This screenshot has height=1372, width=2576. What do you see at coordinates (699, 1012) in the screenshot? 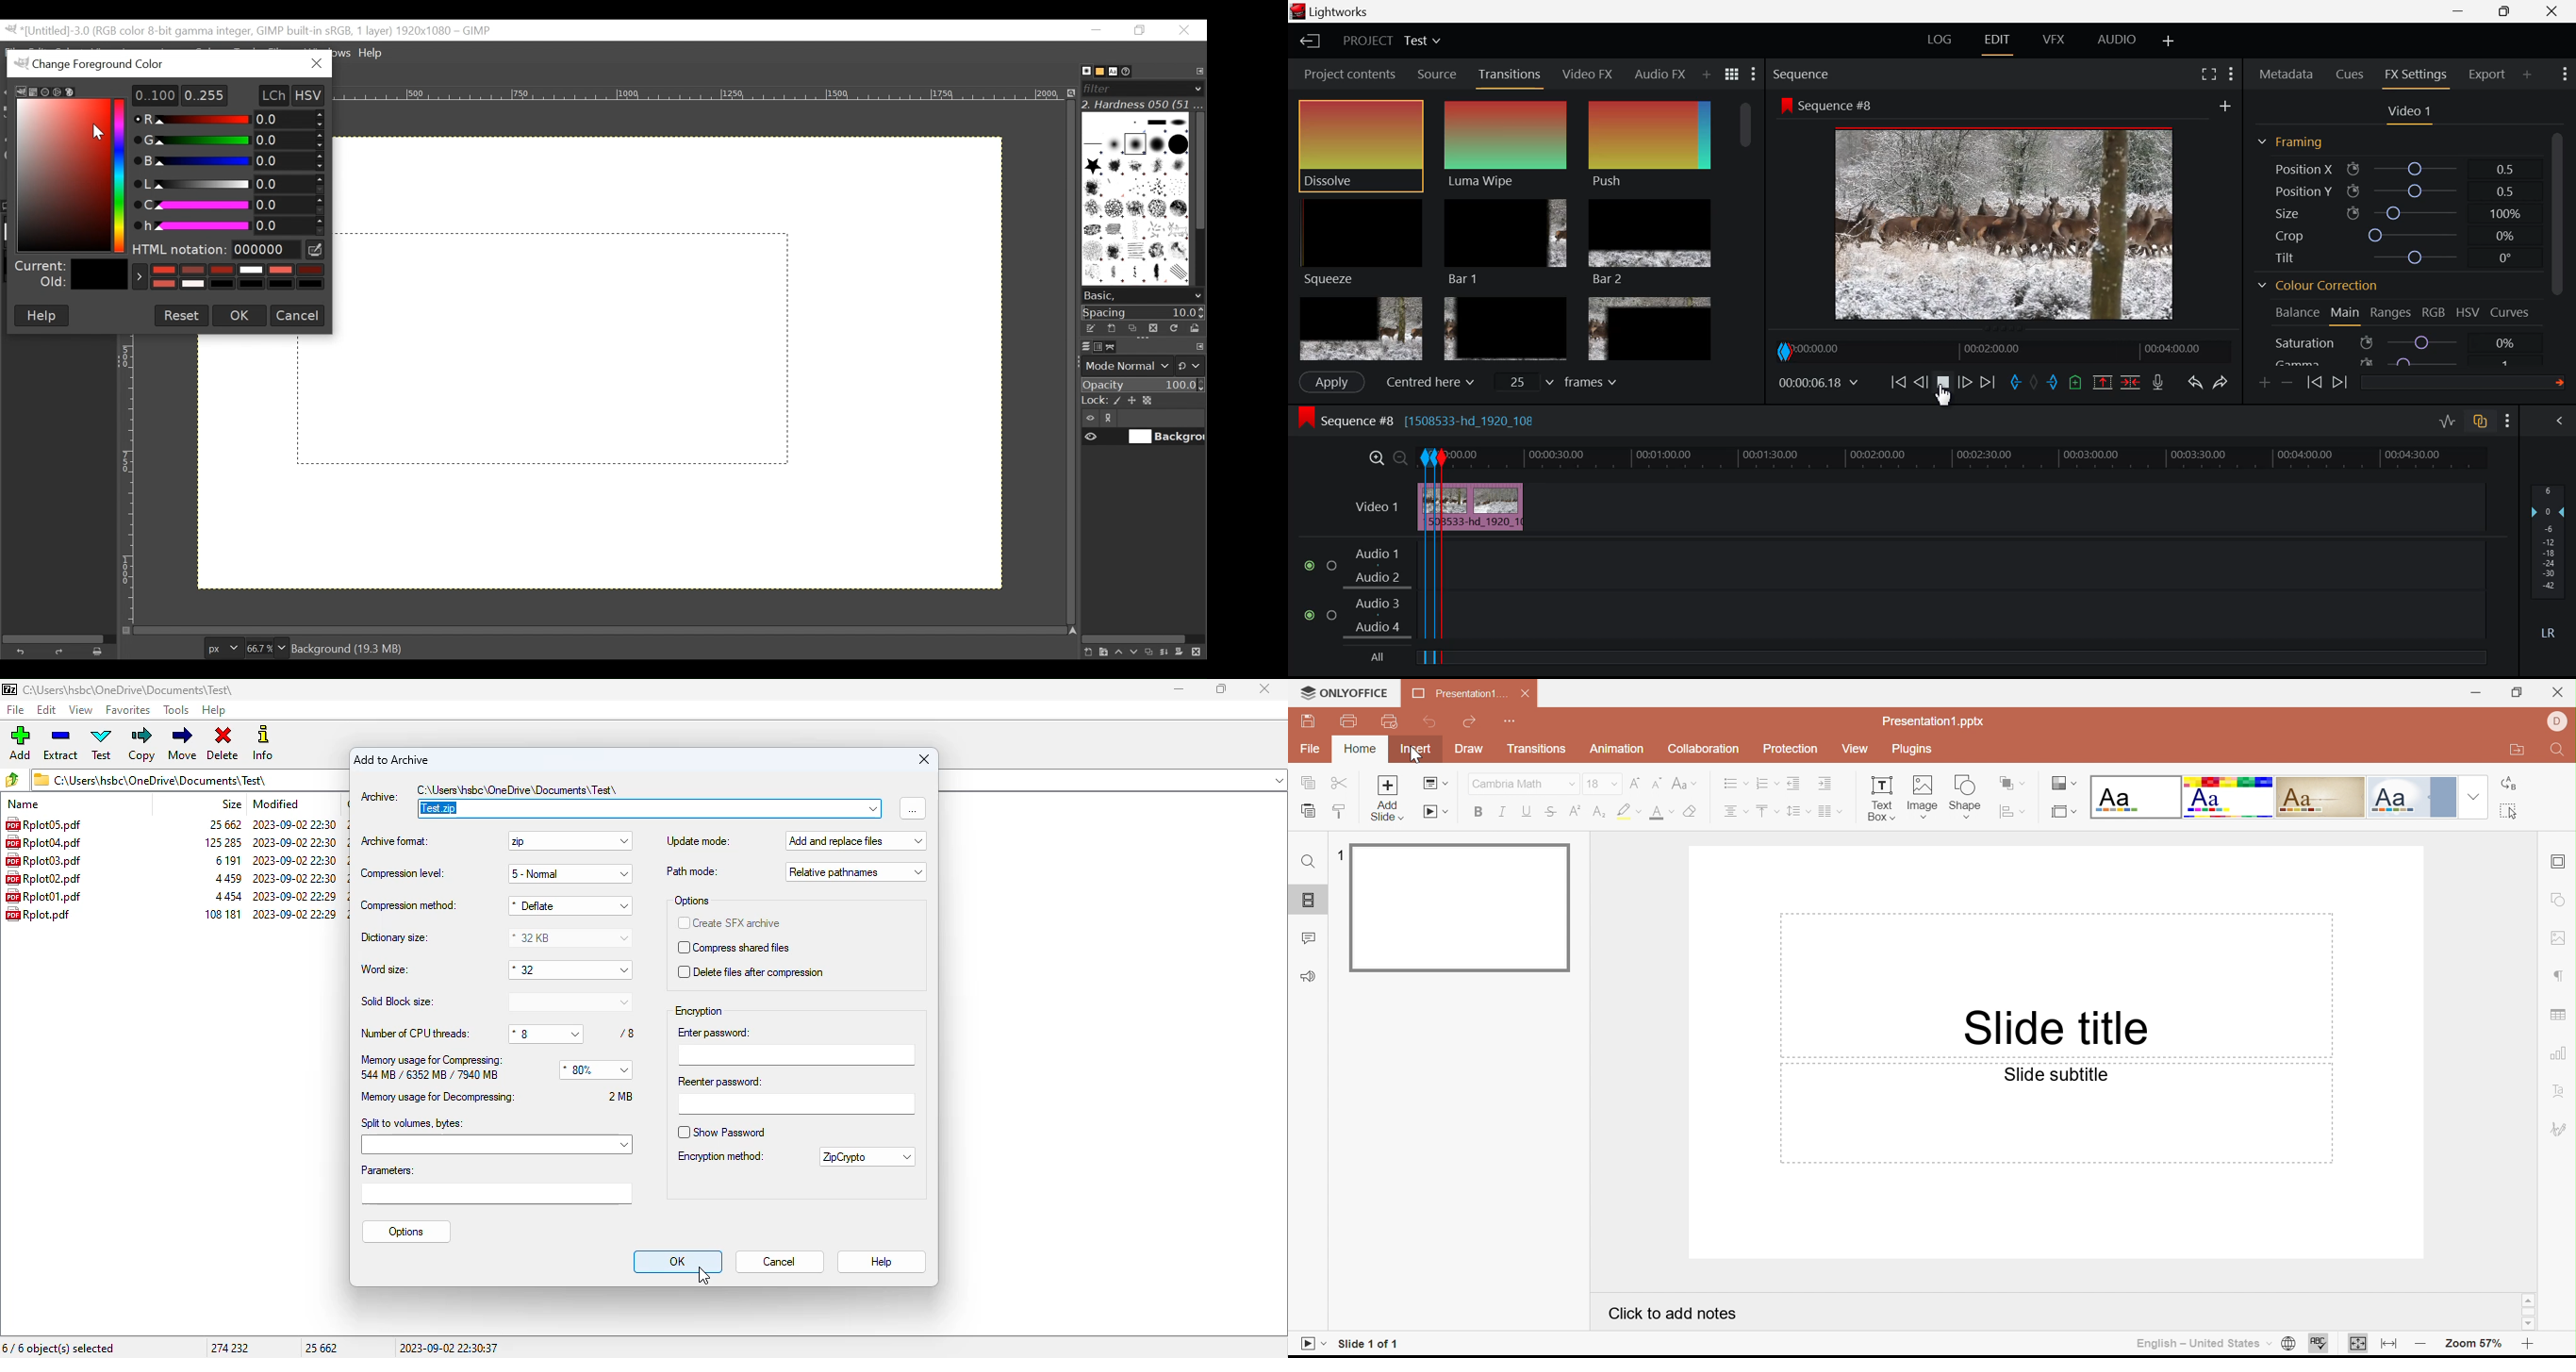
I see `encryption` at bounding box center [699, 1012].